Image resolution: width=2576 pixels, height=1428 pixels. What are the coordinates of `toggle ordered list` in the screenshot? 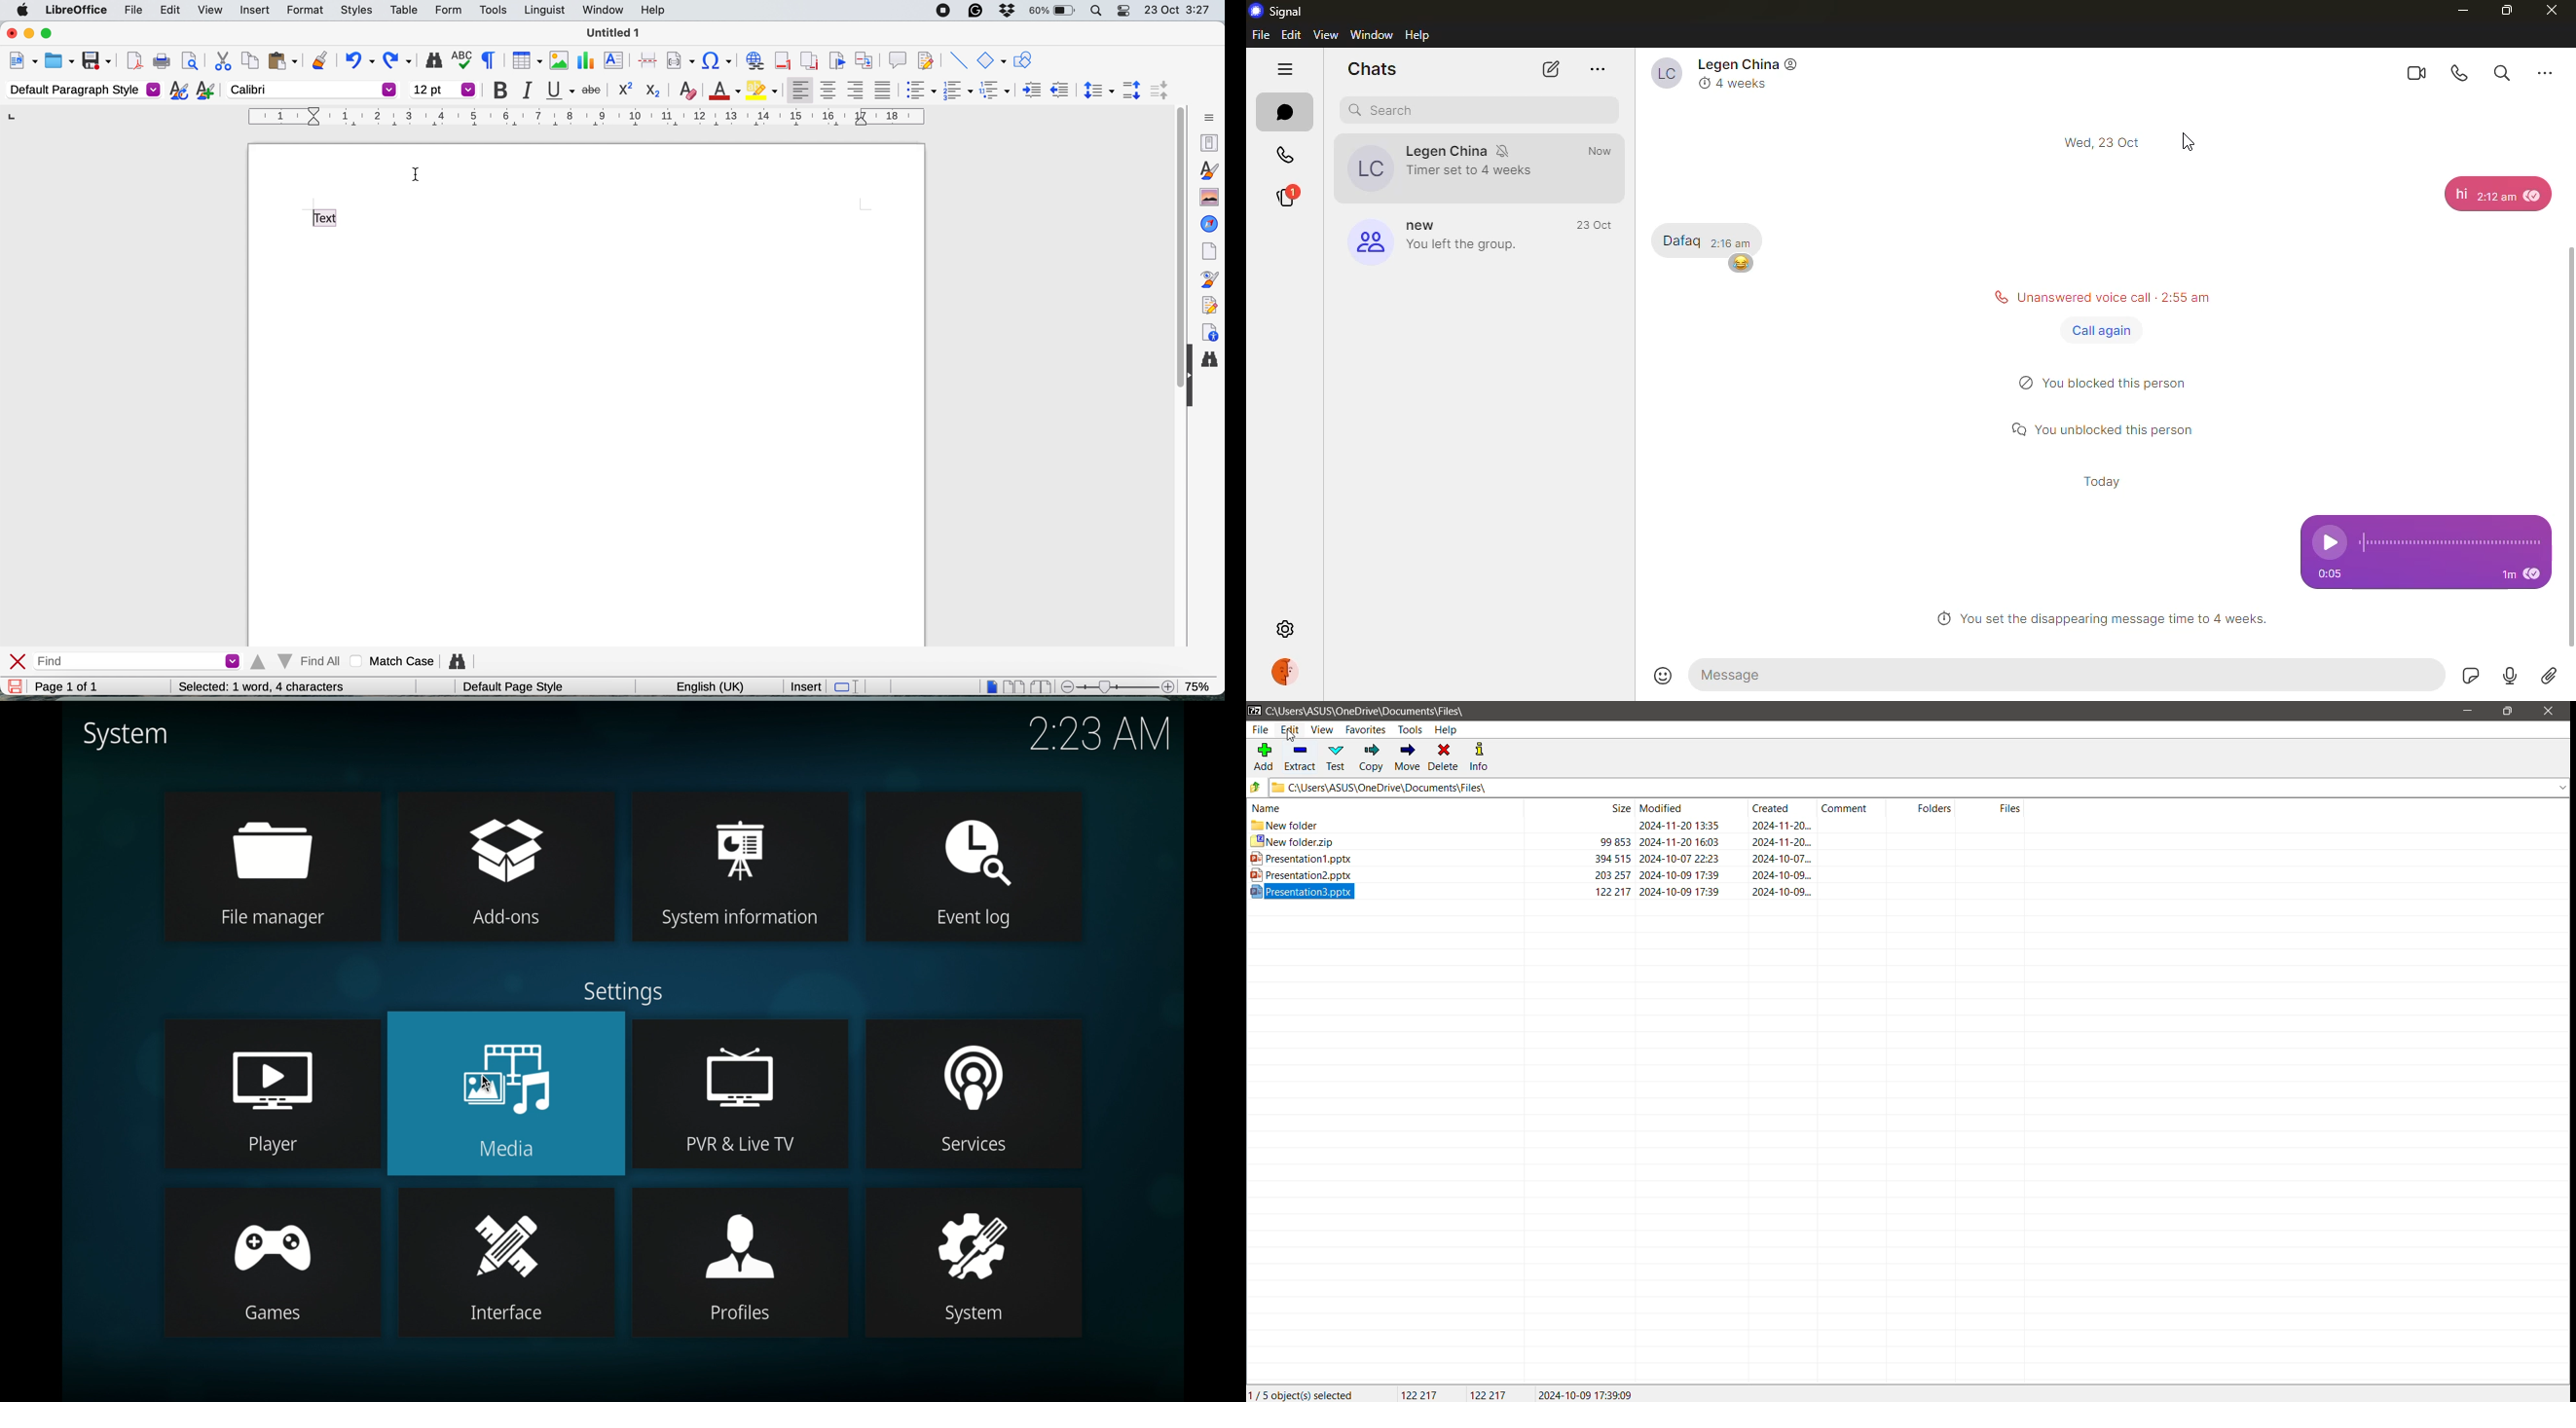 It's located at (959, 92).